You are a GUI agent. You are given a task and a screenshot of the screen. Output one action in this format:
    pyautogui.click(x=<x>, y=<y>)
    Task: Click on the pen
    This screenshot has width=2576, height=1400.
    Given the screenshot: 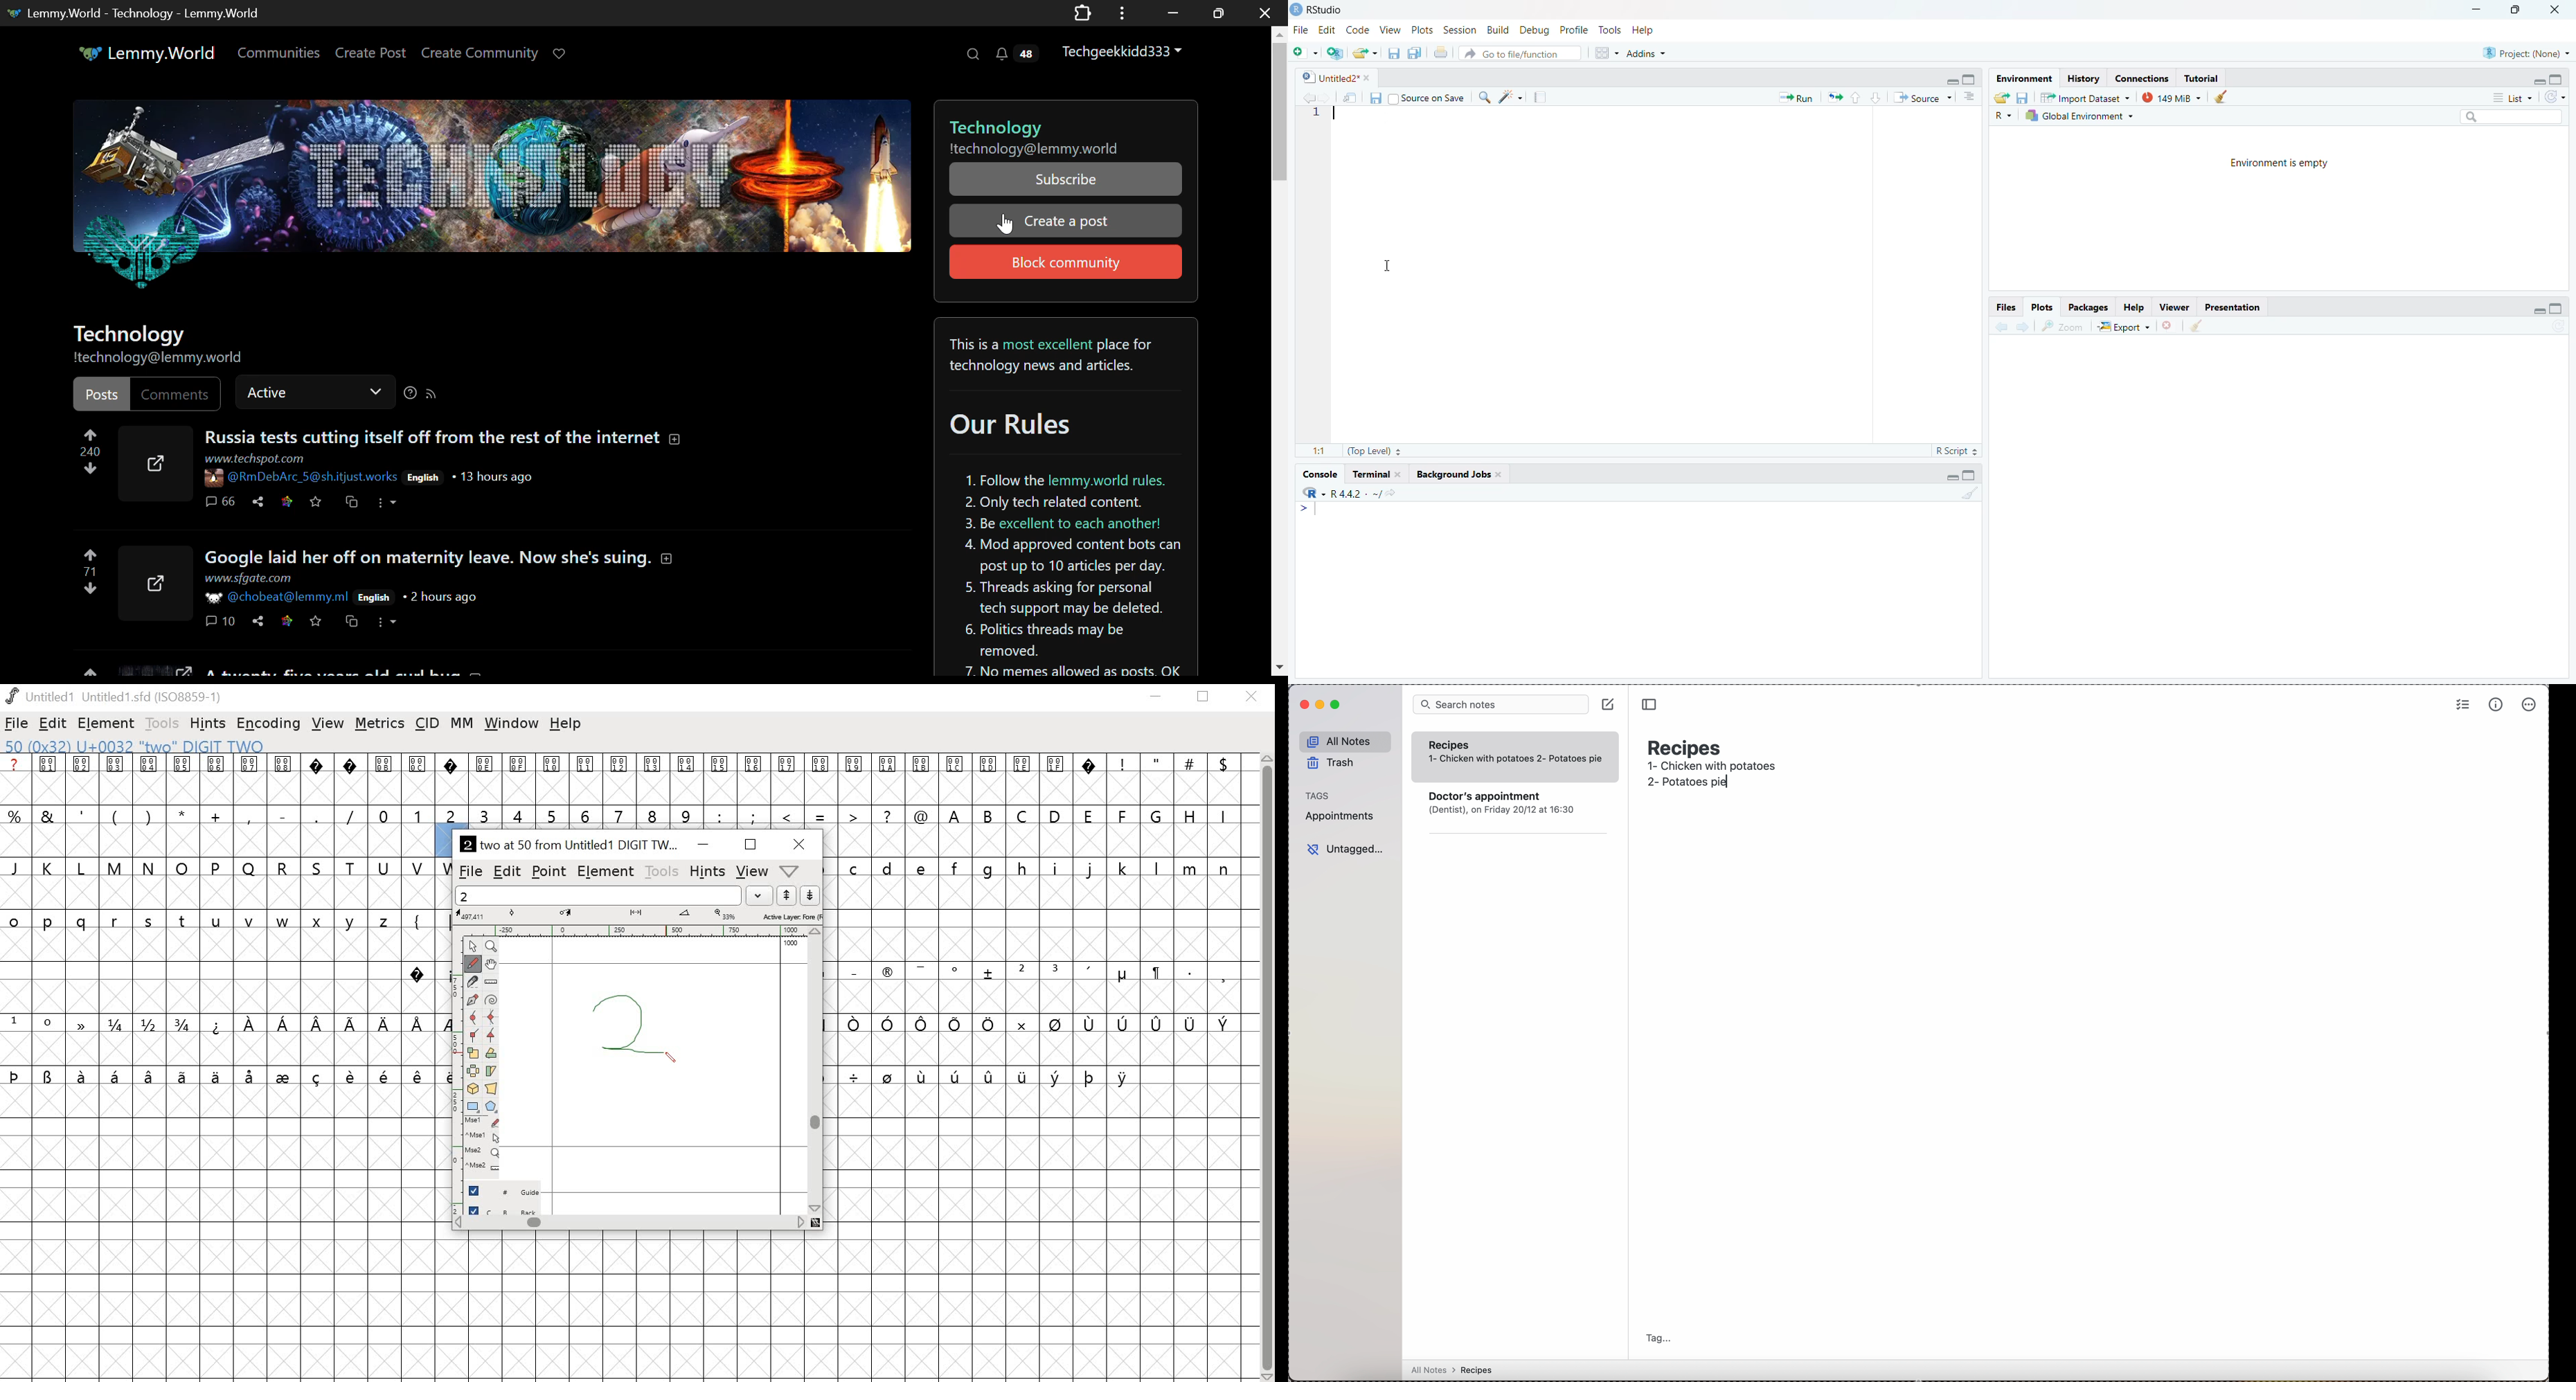 What is the action you would take?
    pyautogui.click(x=474, y=1000)
    